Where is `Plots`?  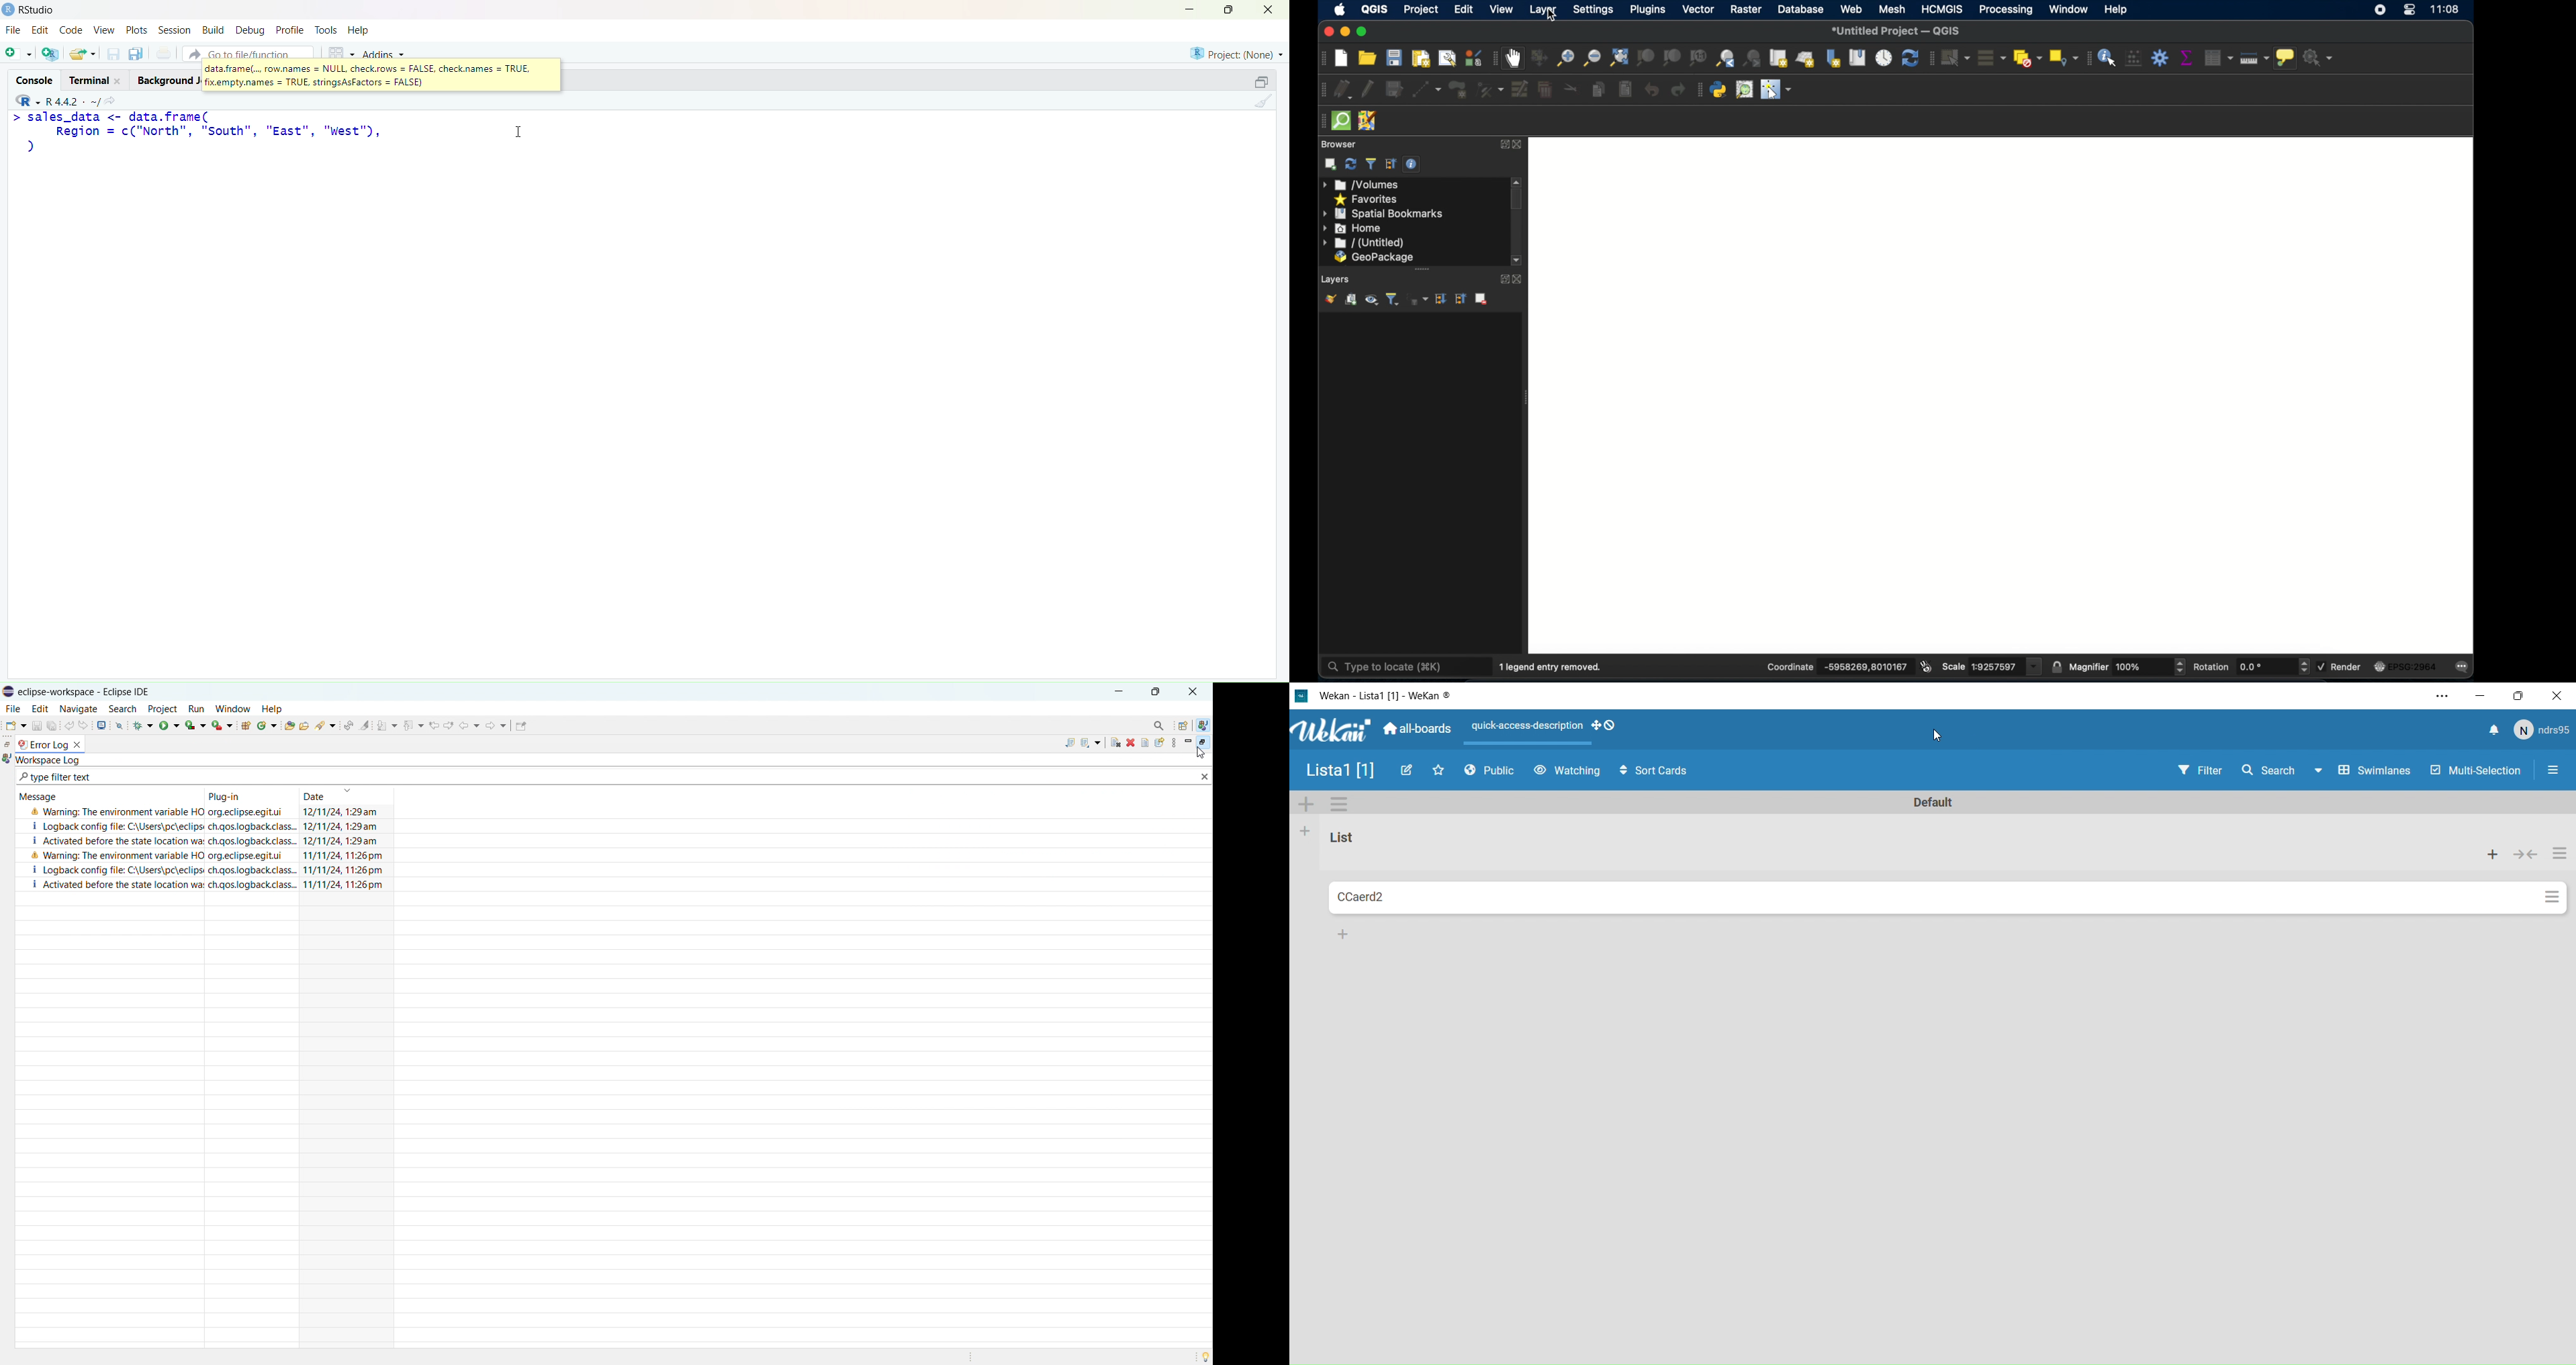
Plots is located at coordinates (136, 28).